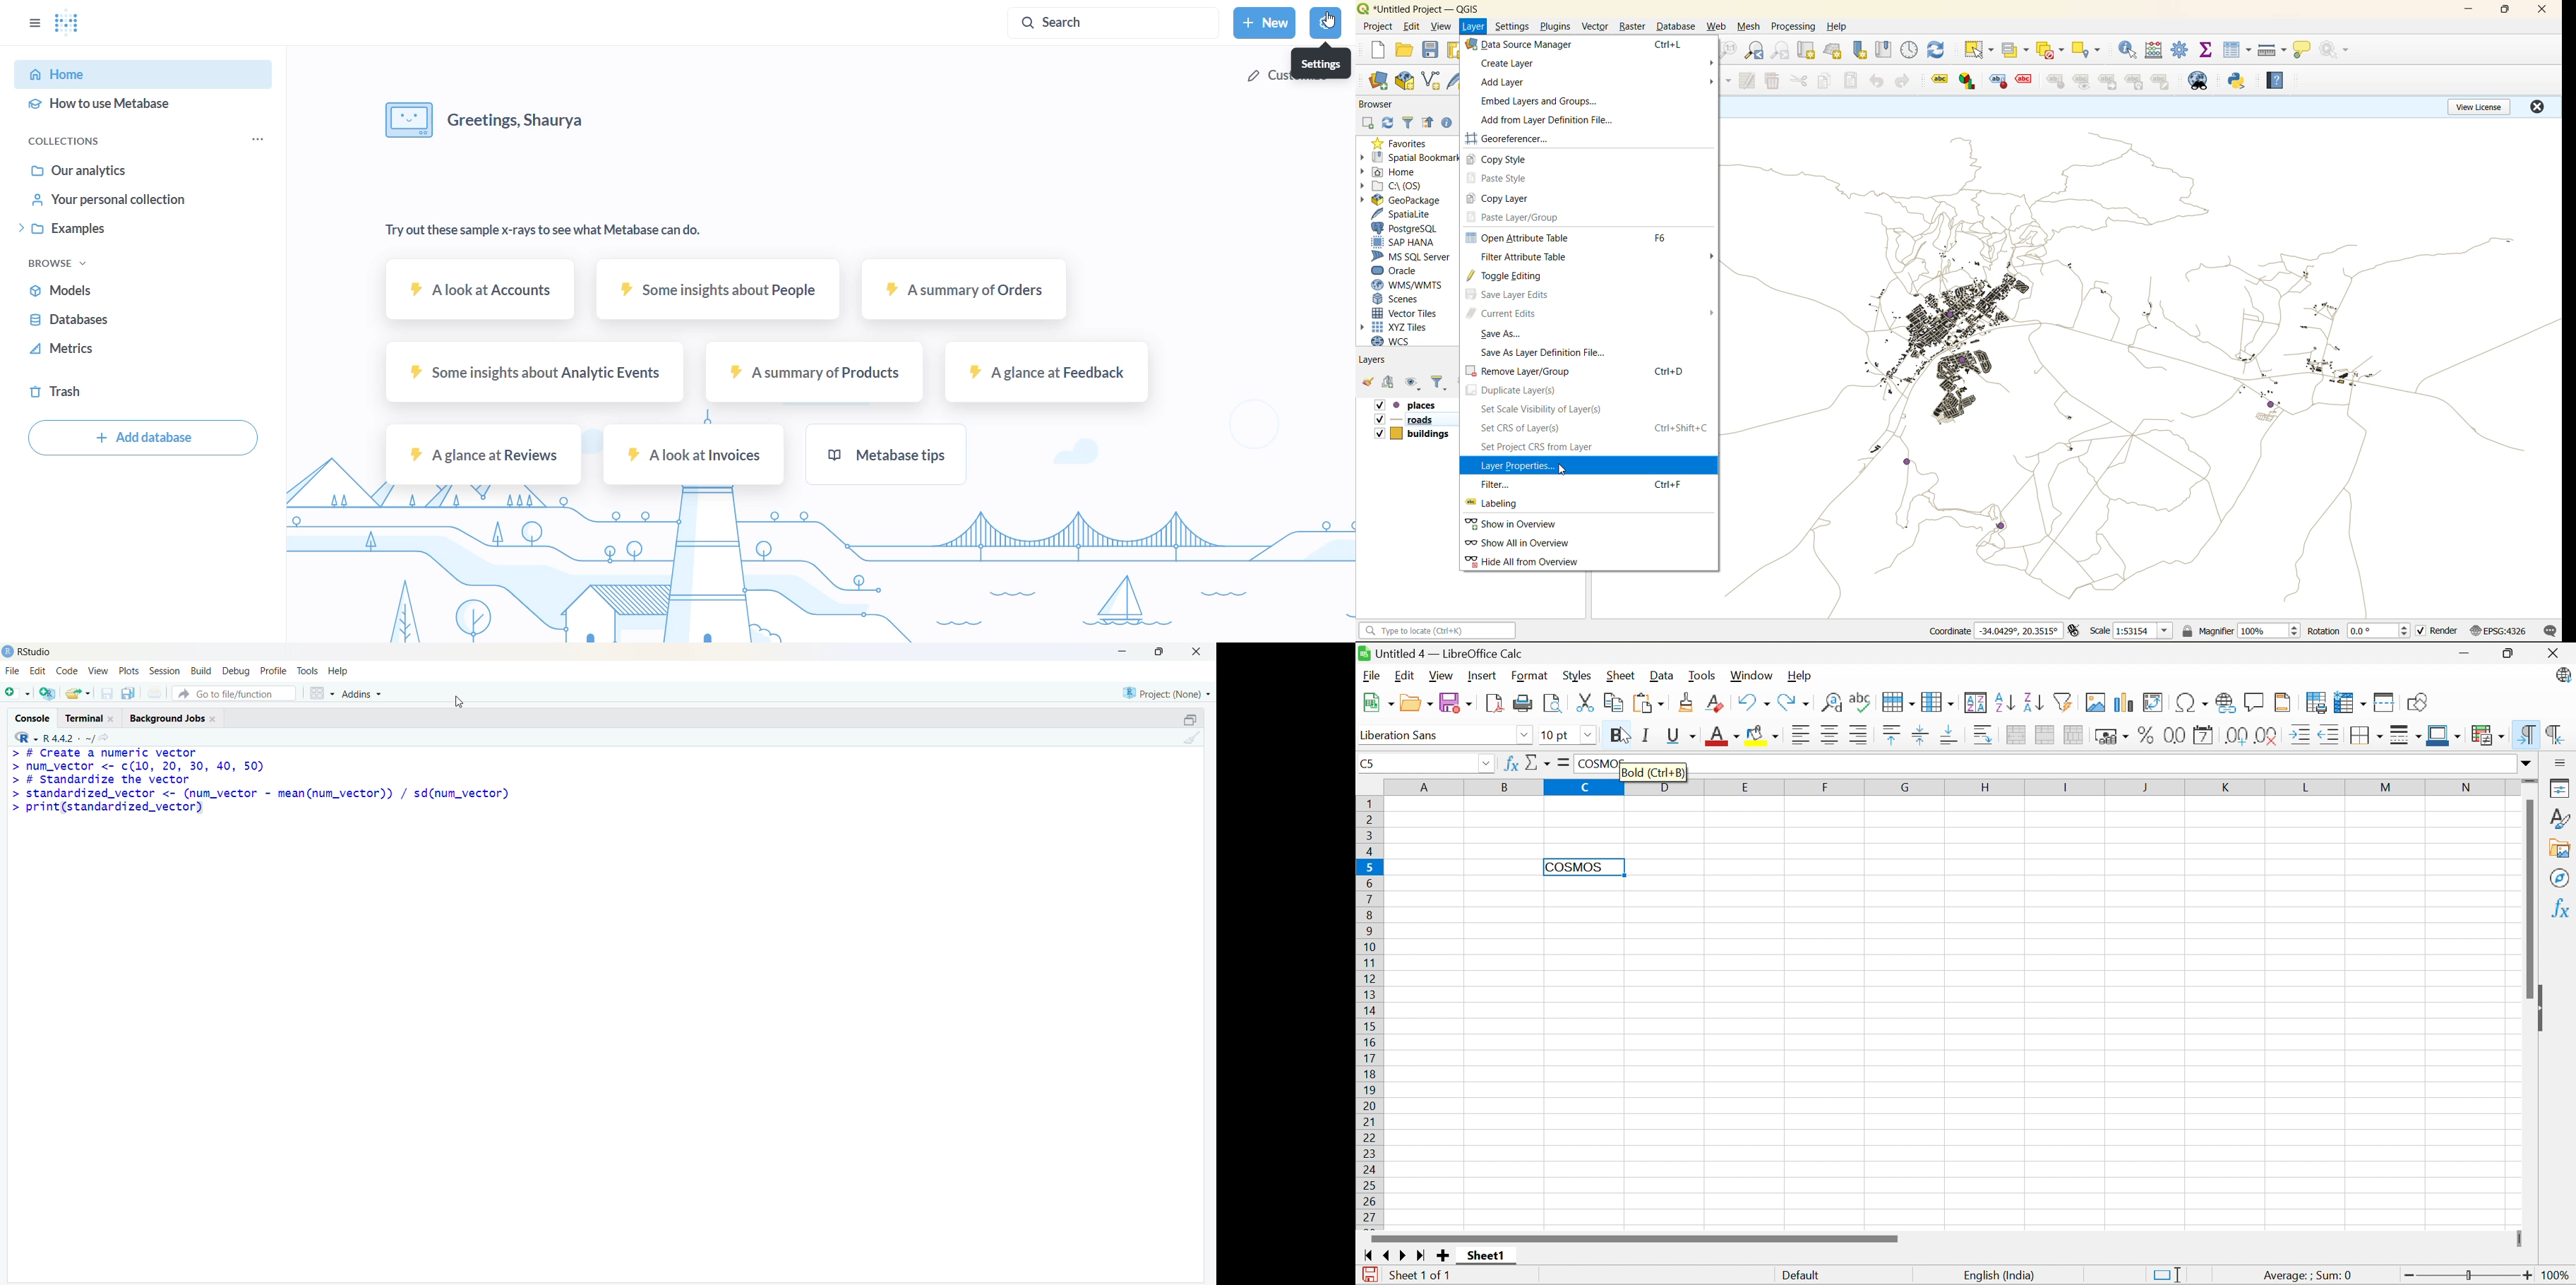  What do you see at coordinates (1389, 123) in the screenshot?
I see `refresh` at bounding box center [1389, 123].